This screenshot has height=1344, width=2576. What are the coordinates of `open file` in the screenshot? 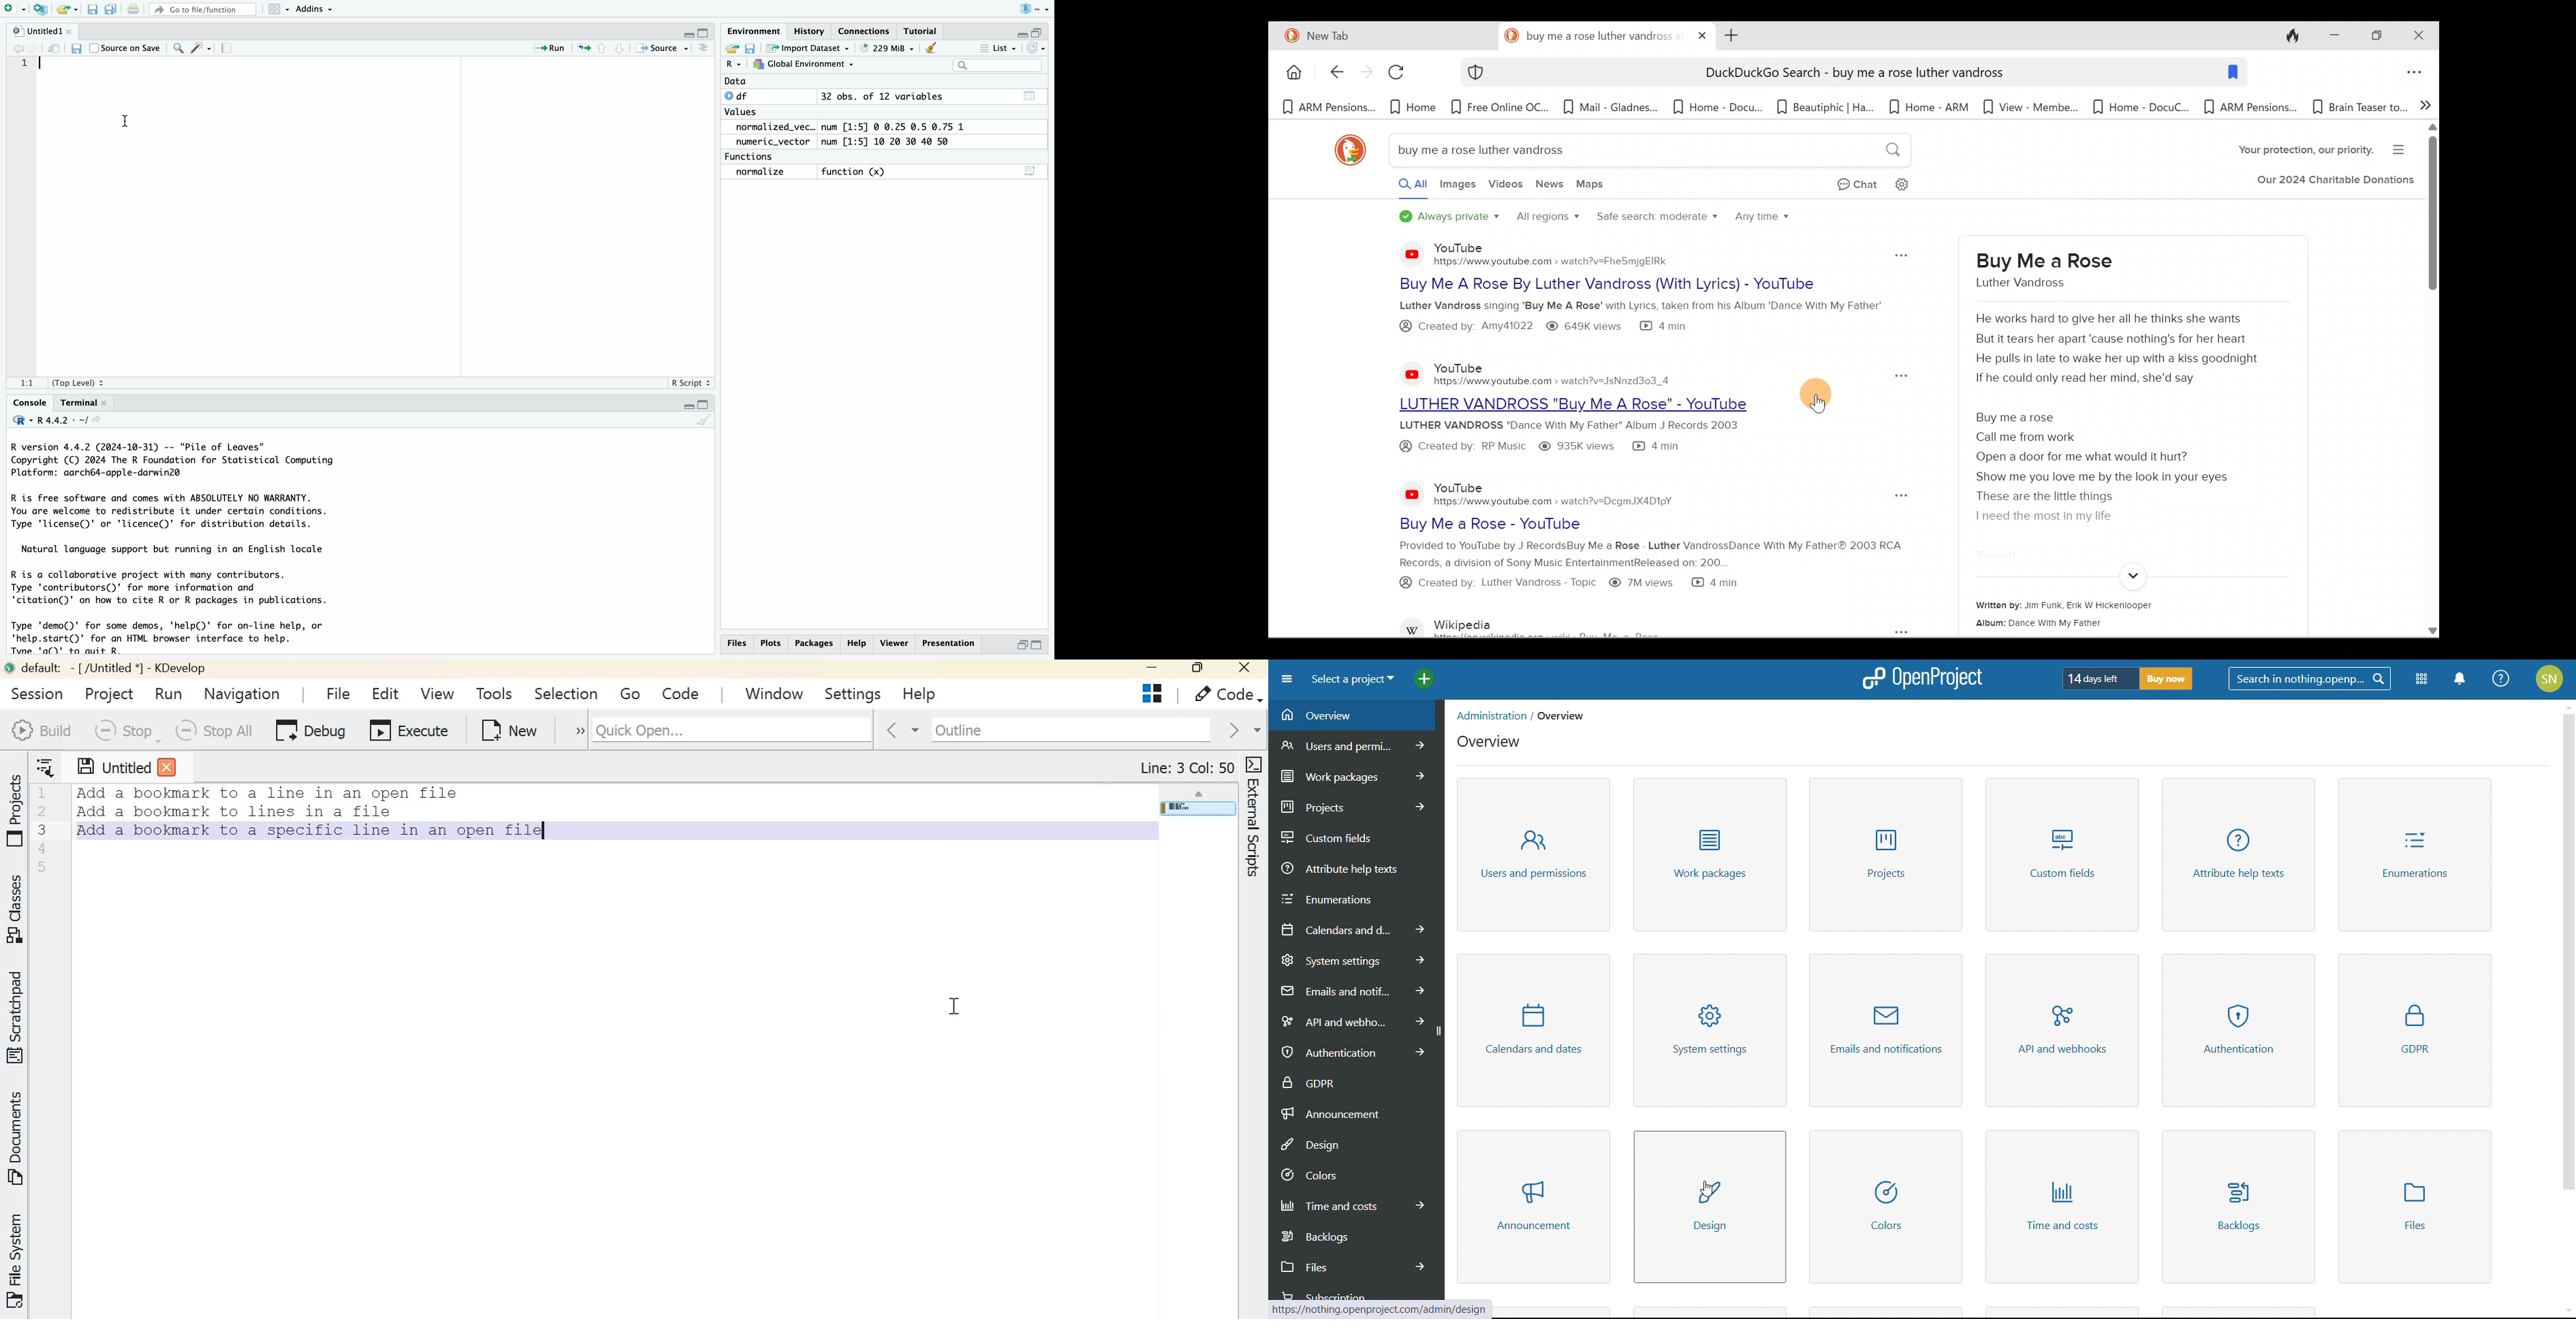 It's located at (734, 49).